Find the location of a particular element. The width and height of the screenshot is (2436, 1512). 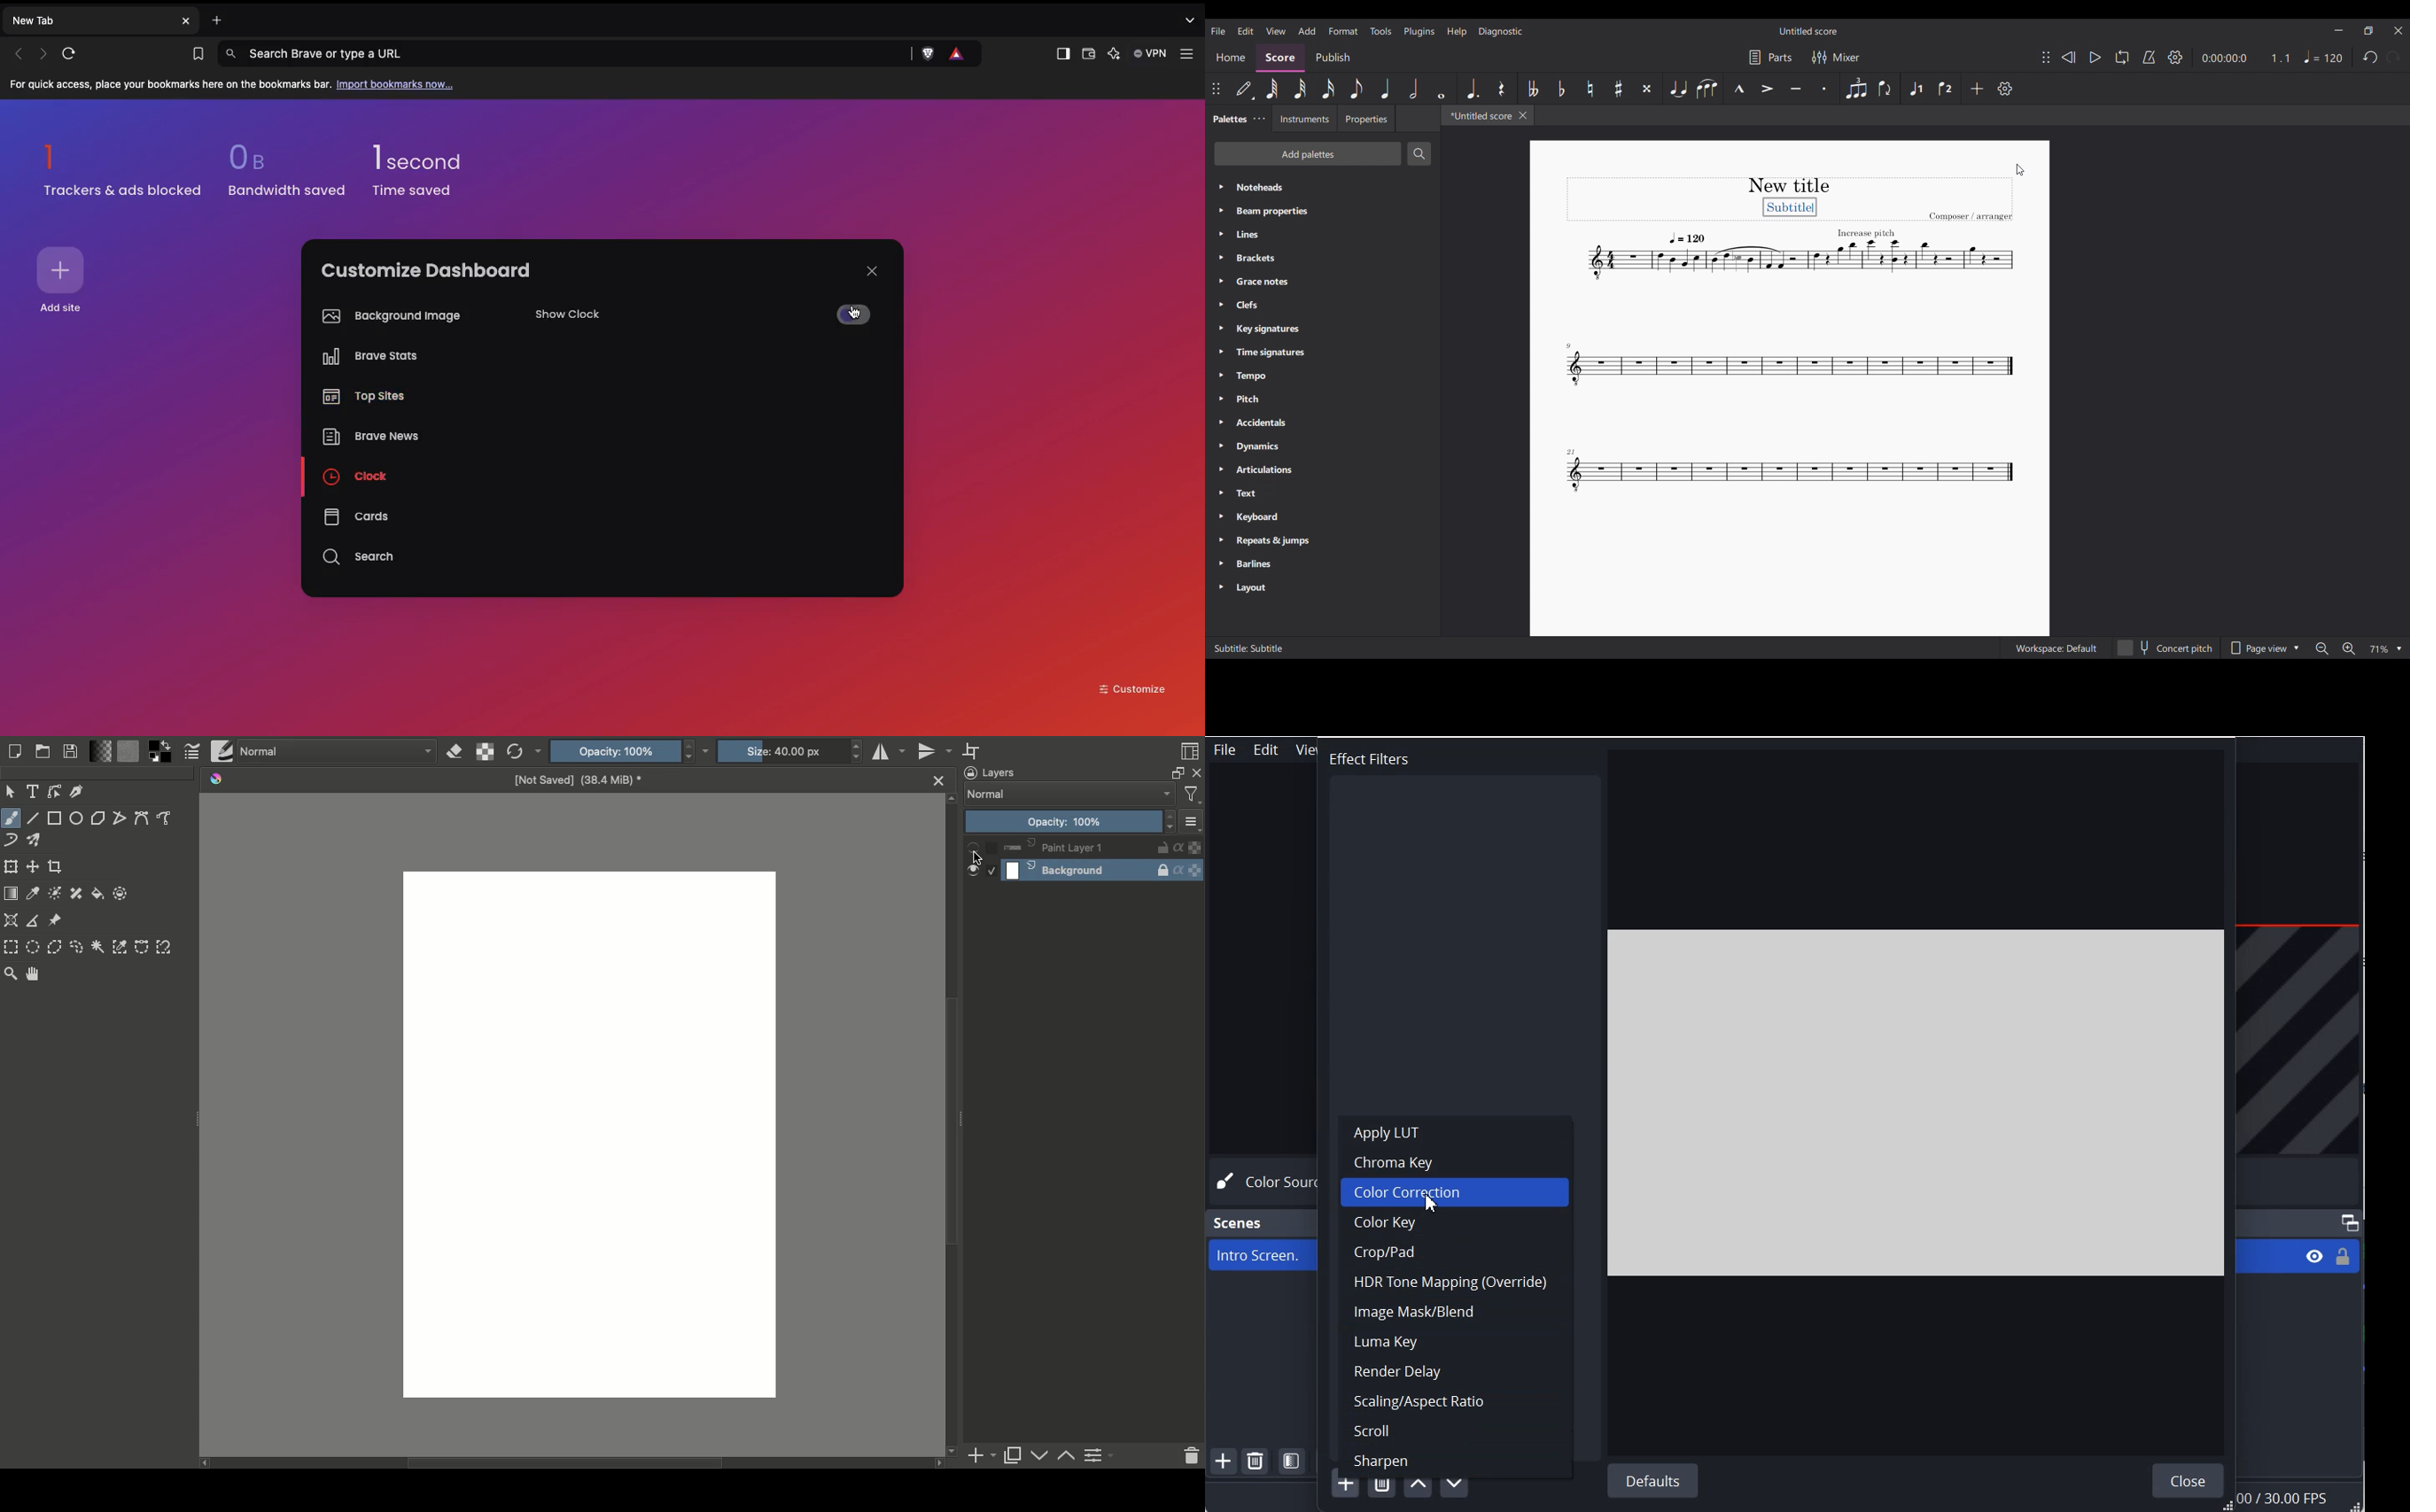

Color Source is located at coordinates (1264, 1182).